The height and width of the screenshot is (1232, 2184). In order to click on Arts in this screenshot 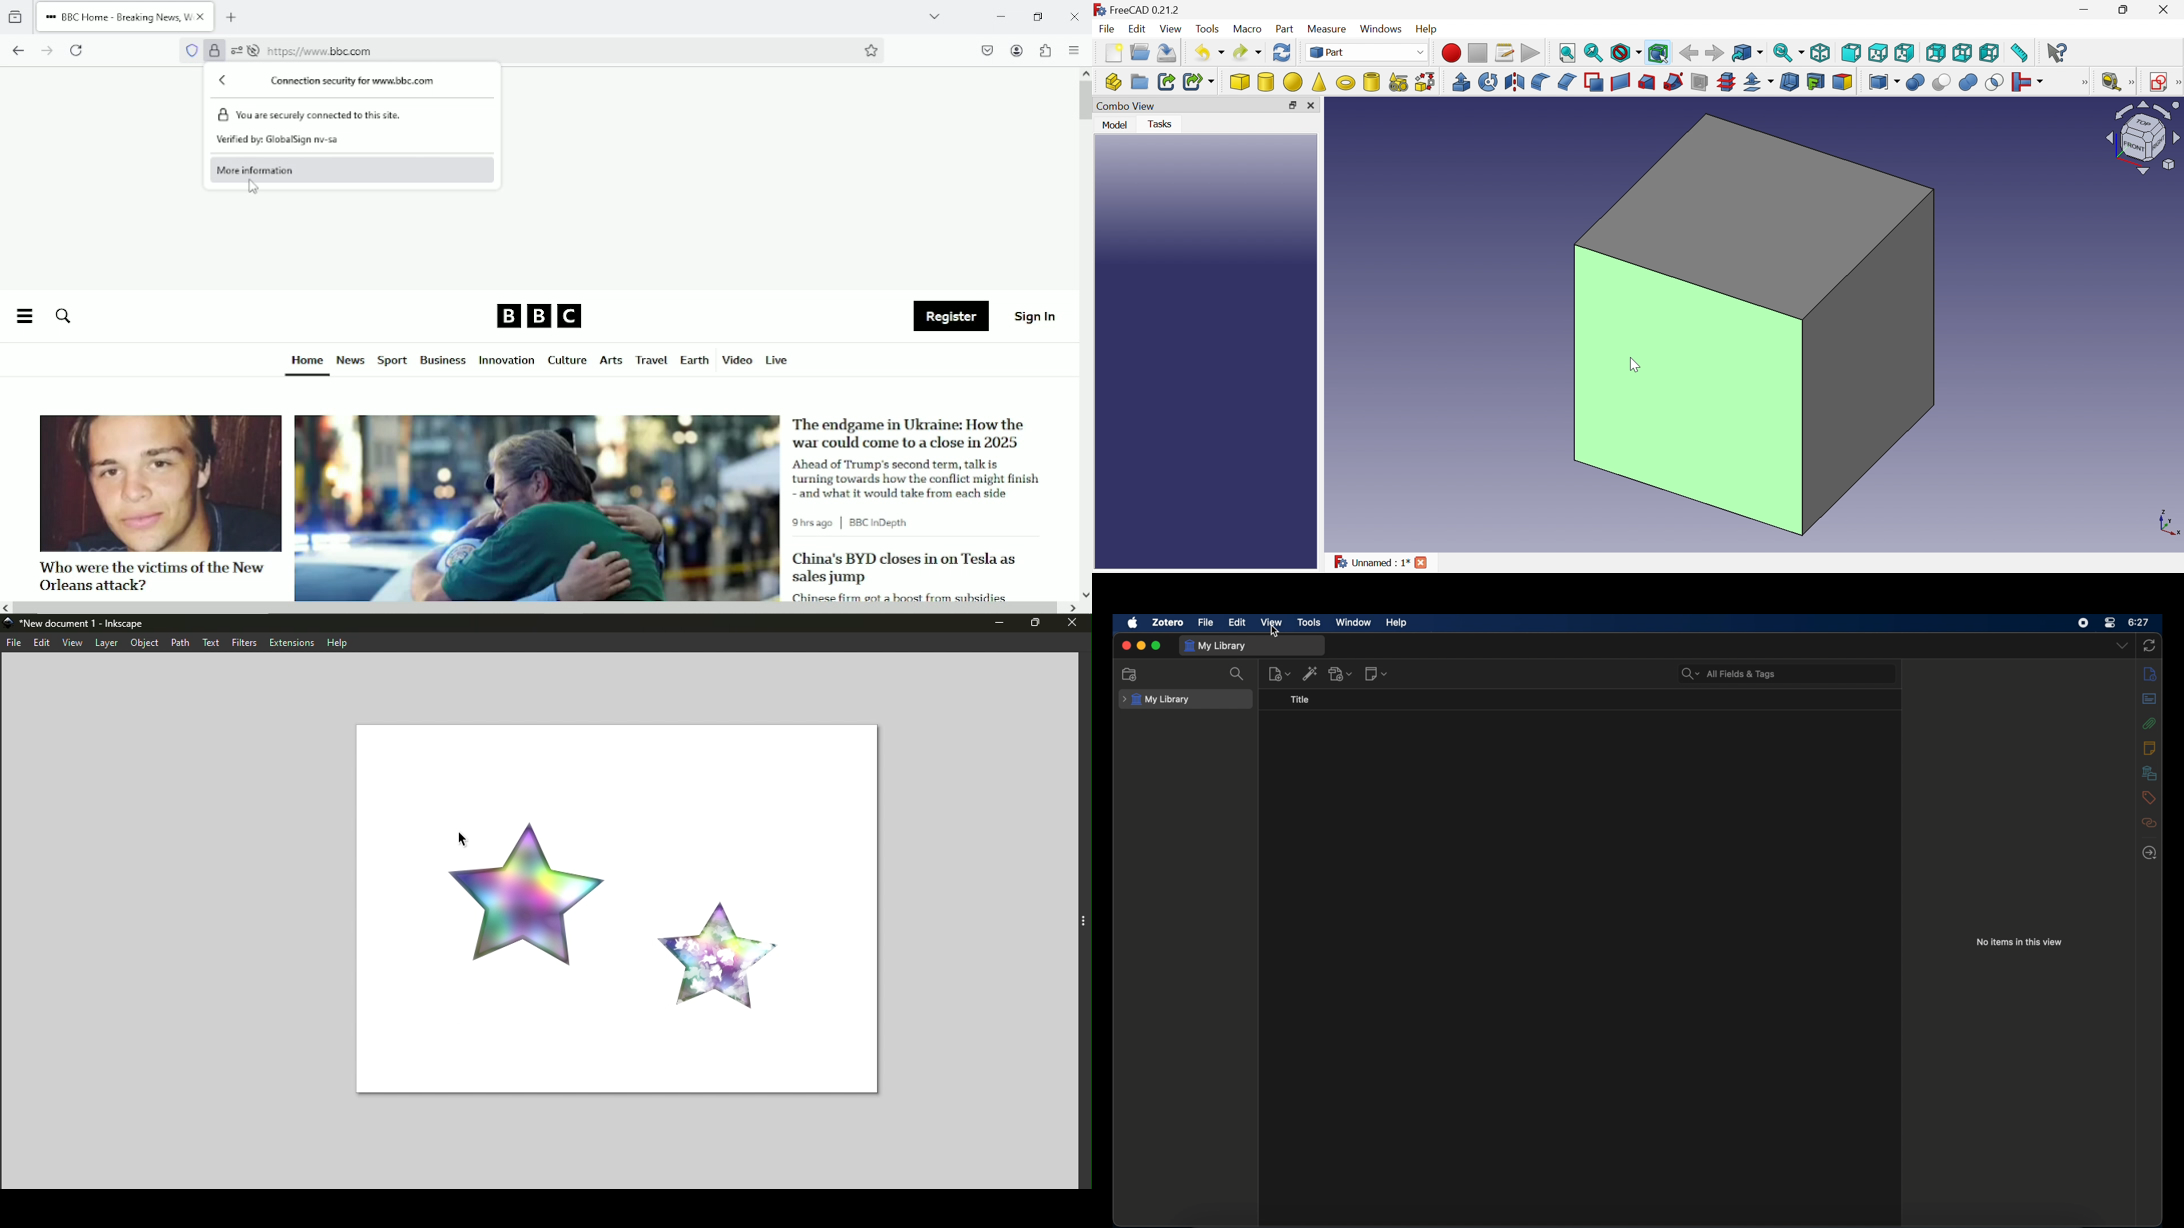, I will do `click(610, 362)`.